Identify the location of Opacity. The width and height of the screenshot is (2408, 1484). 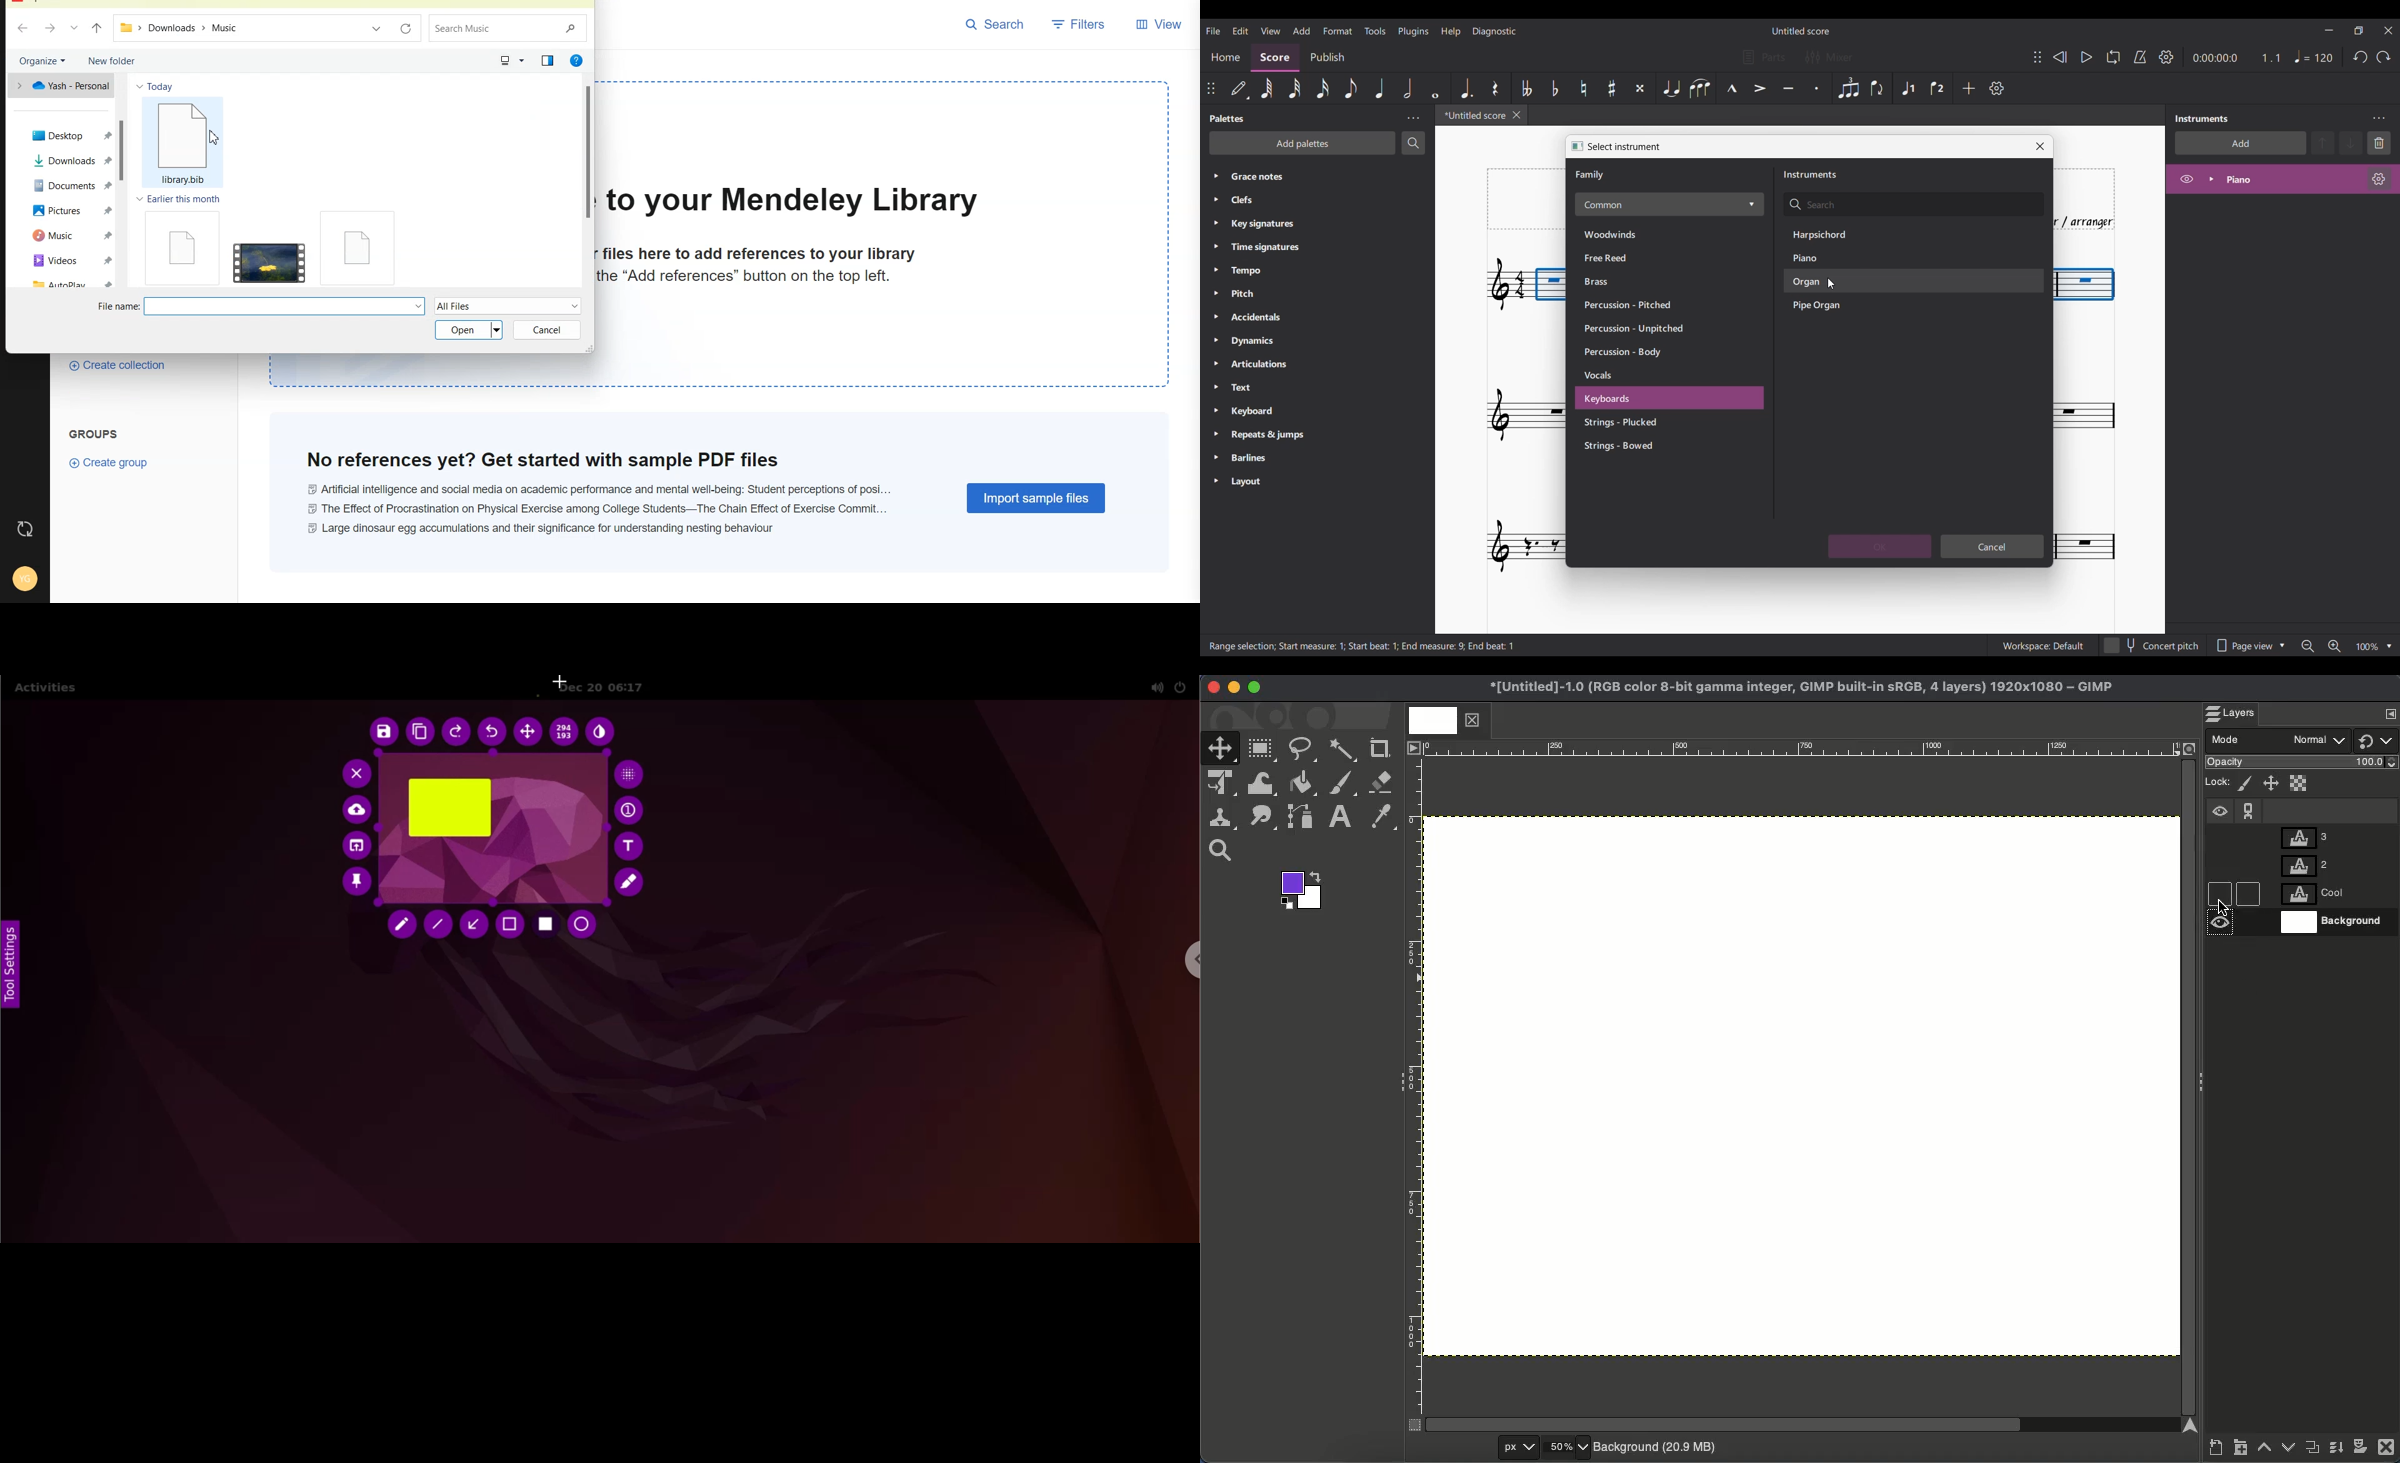
(2304, 764).